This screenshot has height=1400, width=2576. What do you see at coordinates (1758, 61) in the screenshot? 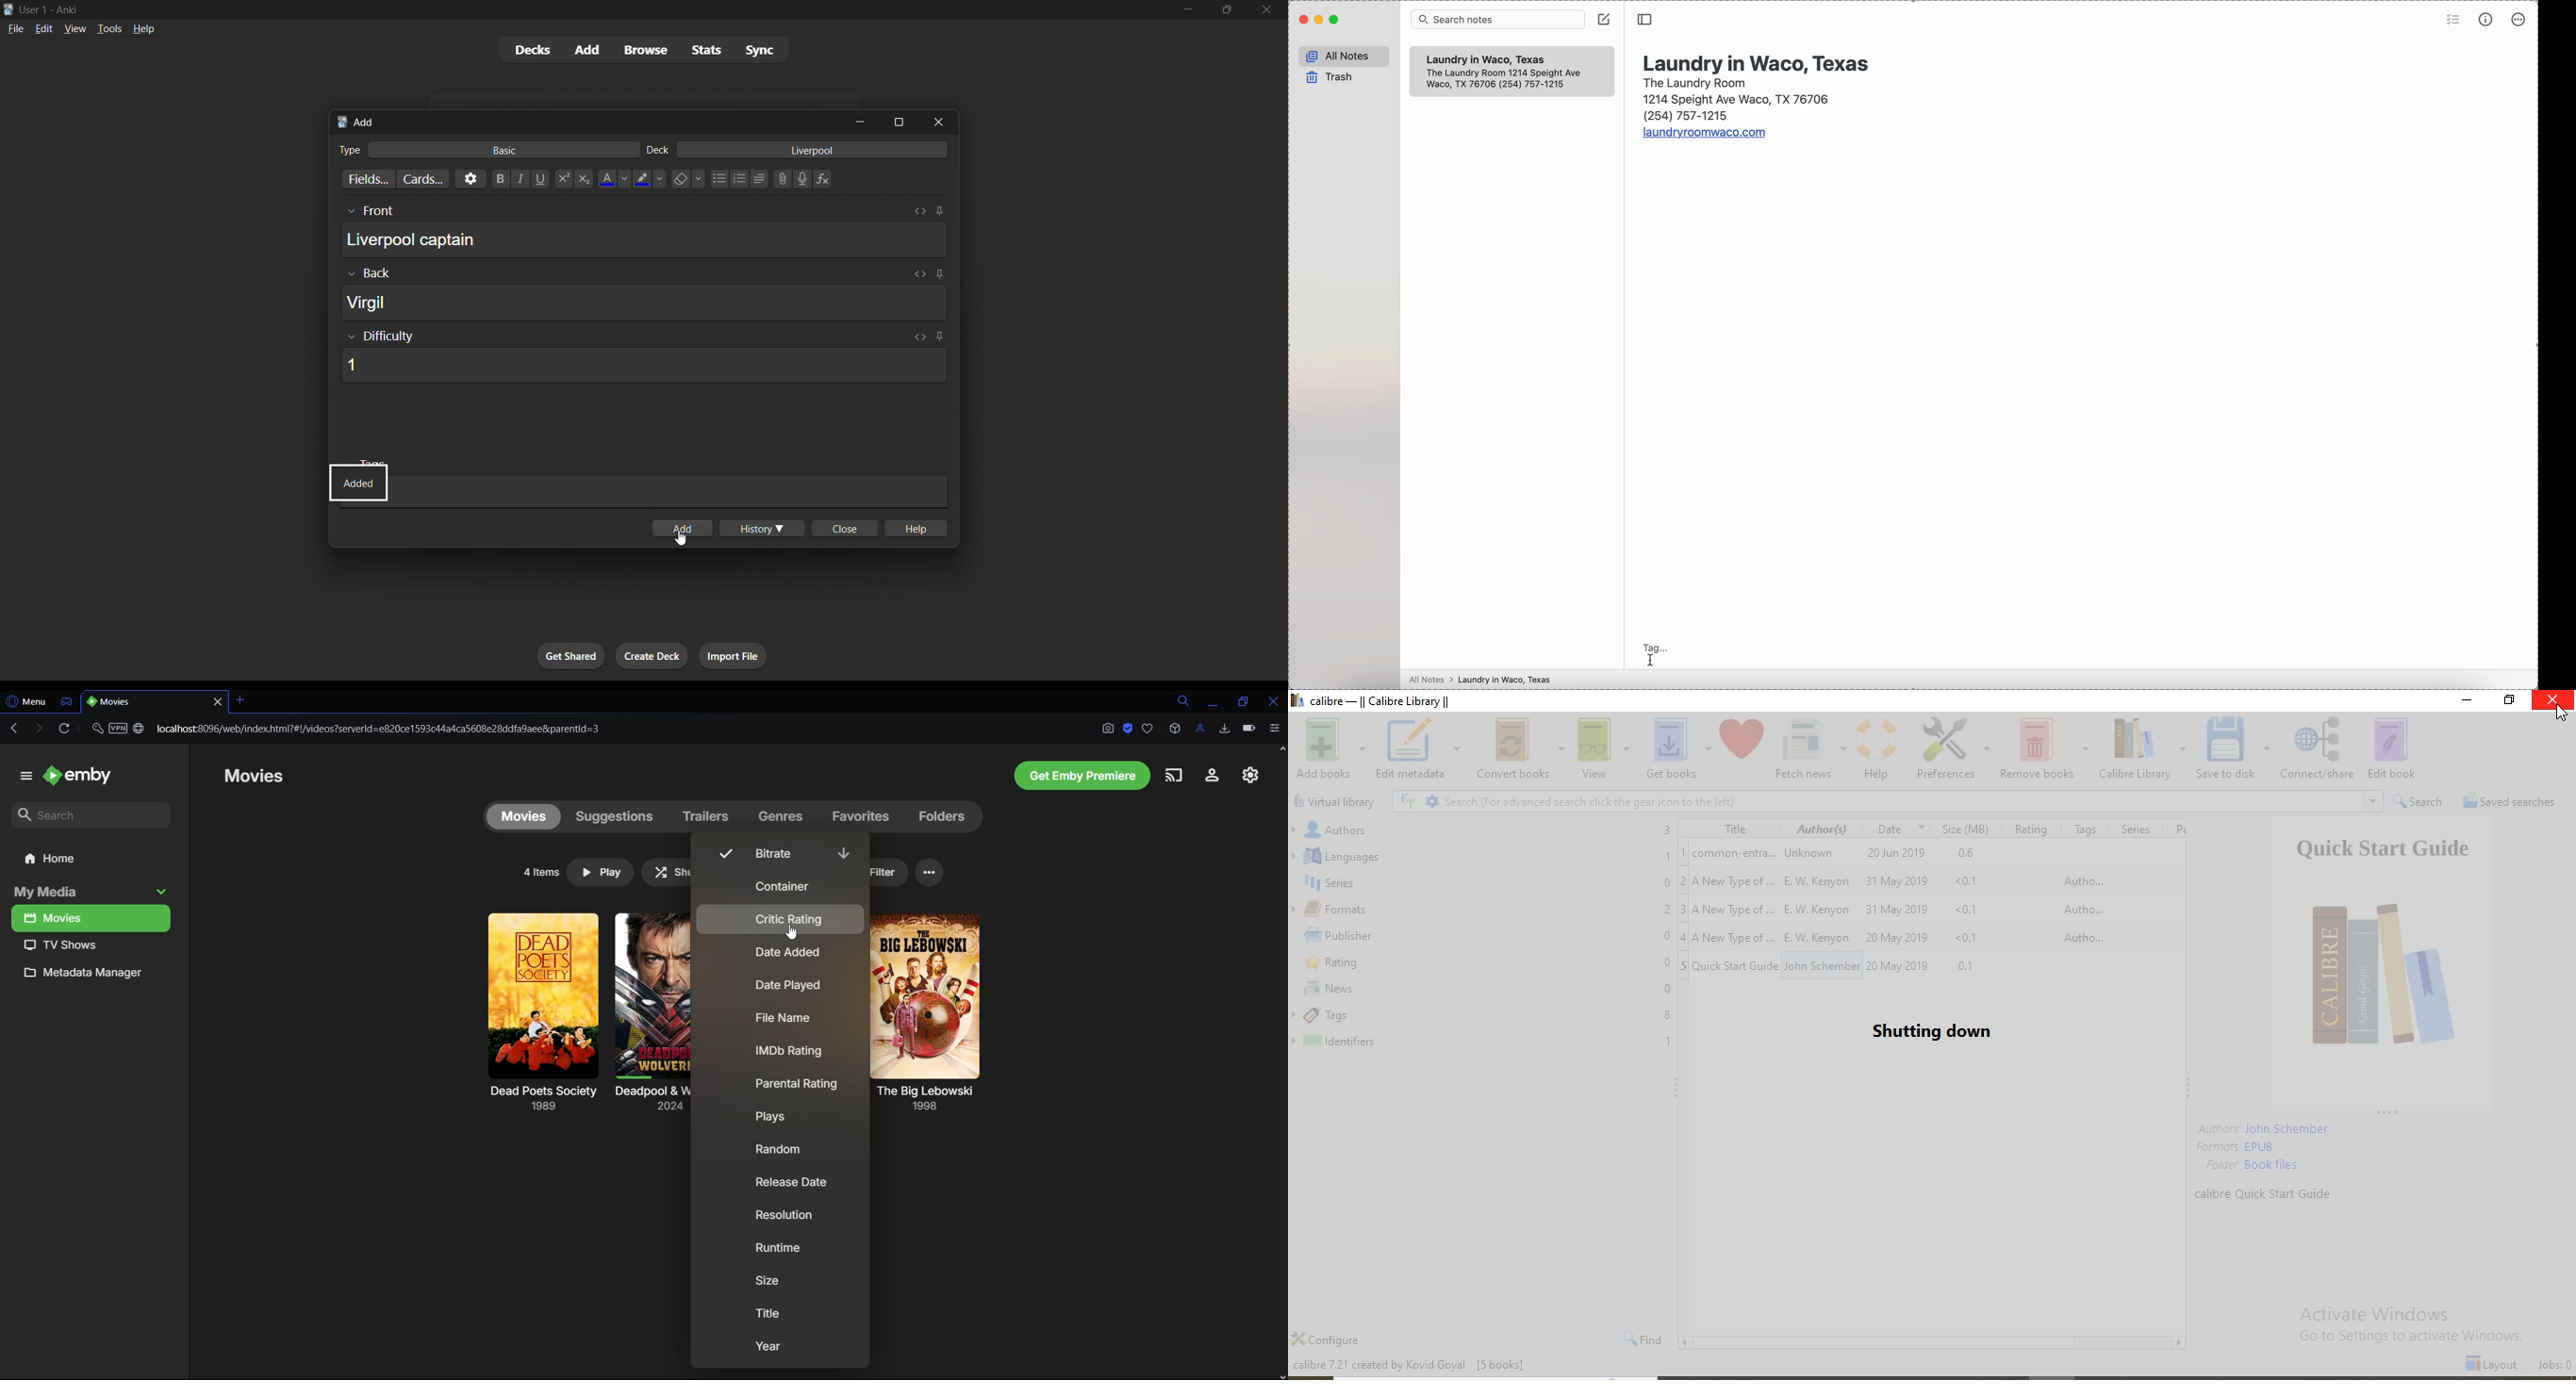
I see `laundry in Waco, Texas` at bounding box center [1758, 61].